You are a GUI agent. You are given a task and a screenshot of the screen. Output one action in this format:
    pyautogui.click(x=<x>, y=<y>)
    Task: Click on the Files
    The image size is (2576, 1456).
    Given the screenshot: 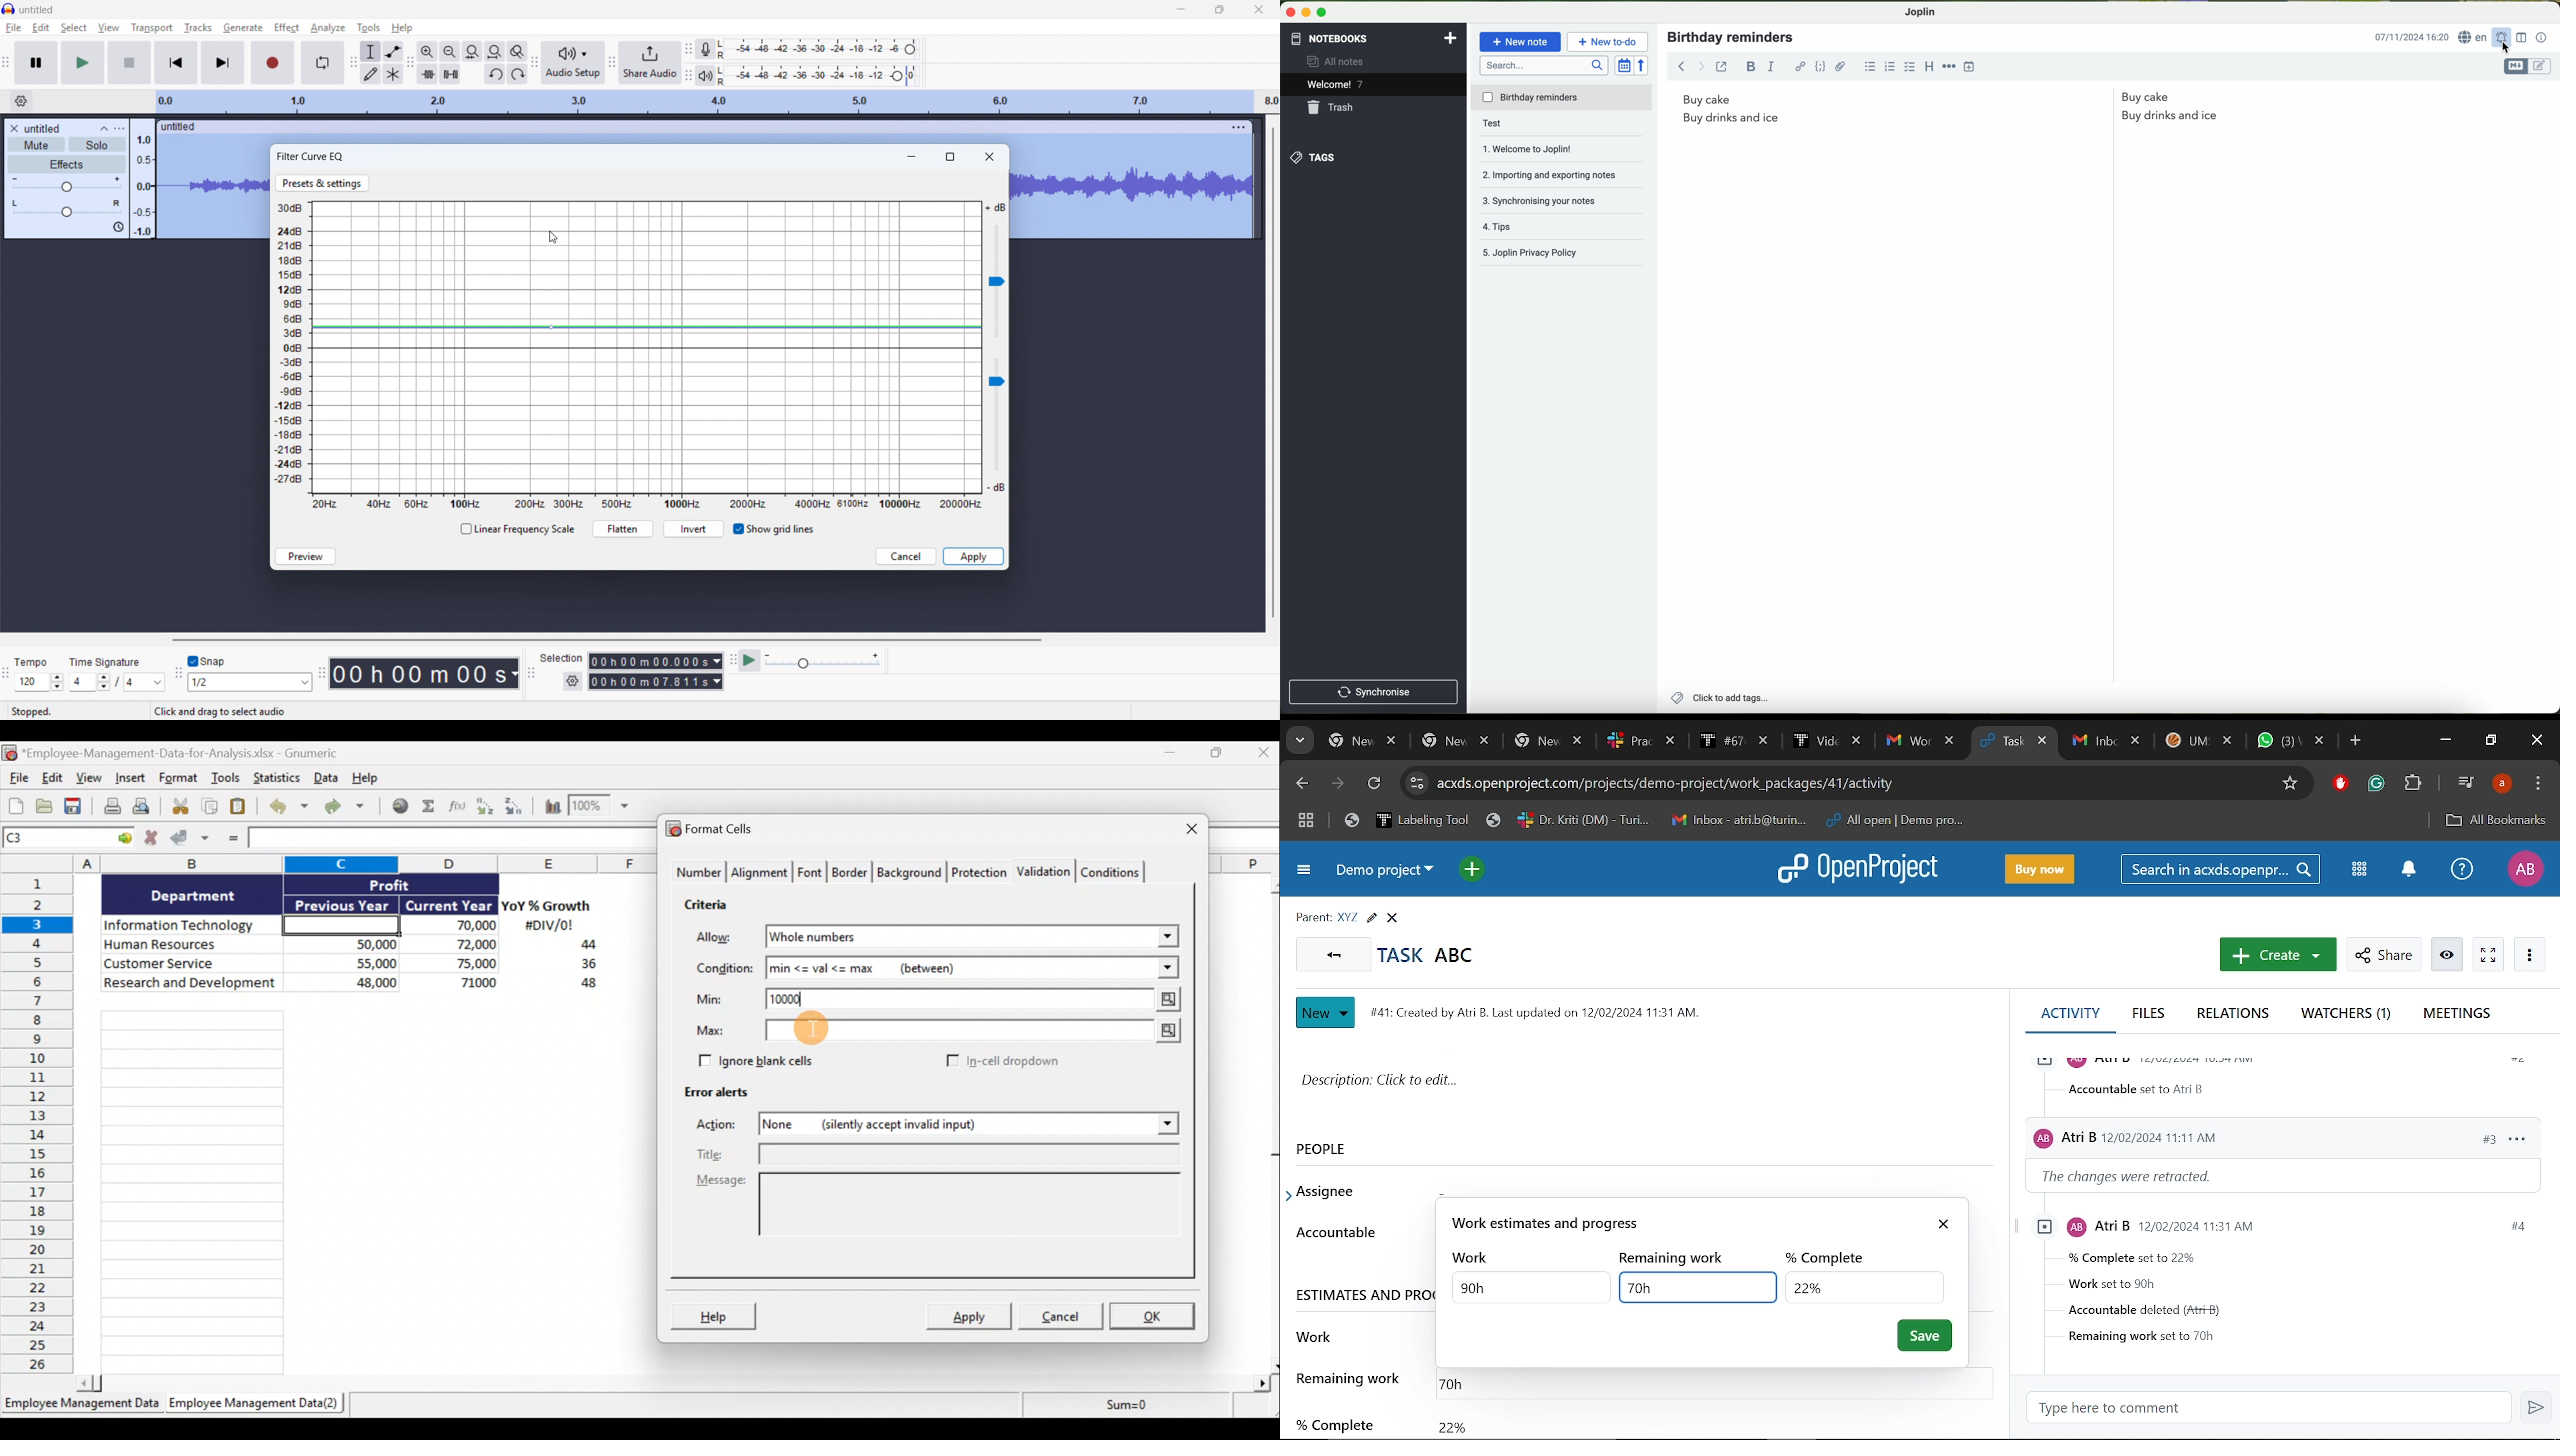 What is the action you would take?
    pyautogui.click(x=2150, y=1015)
    